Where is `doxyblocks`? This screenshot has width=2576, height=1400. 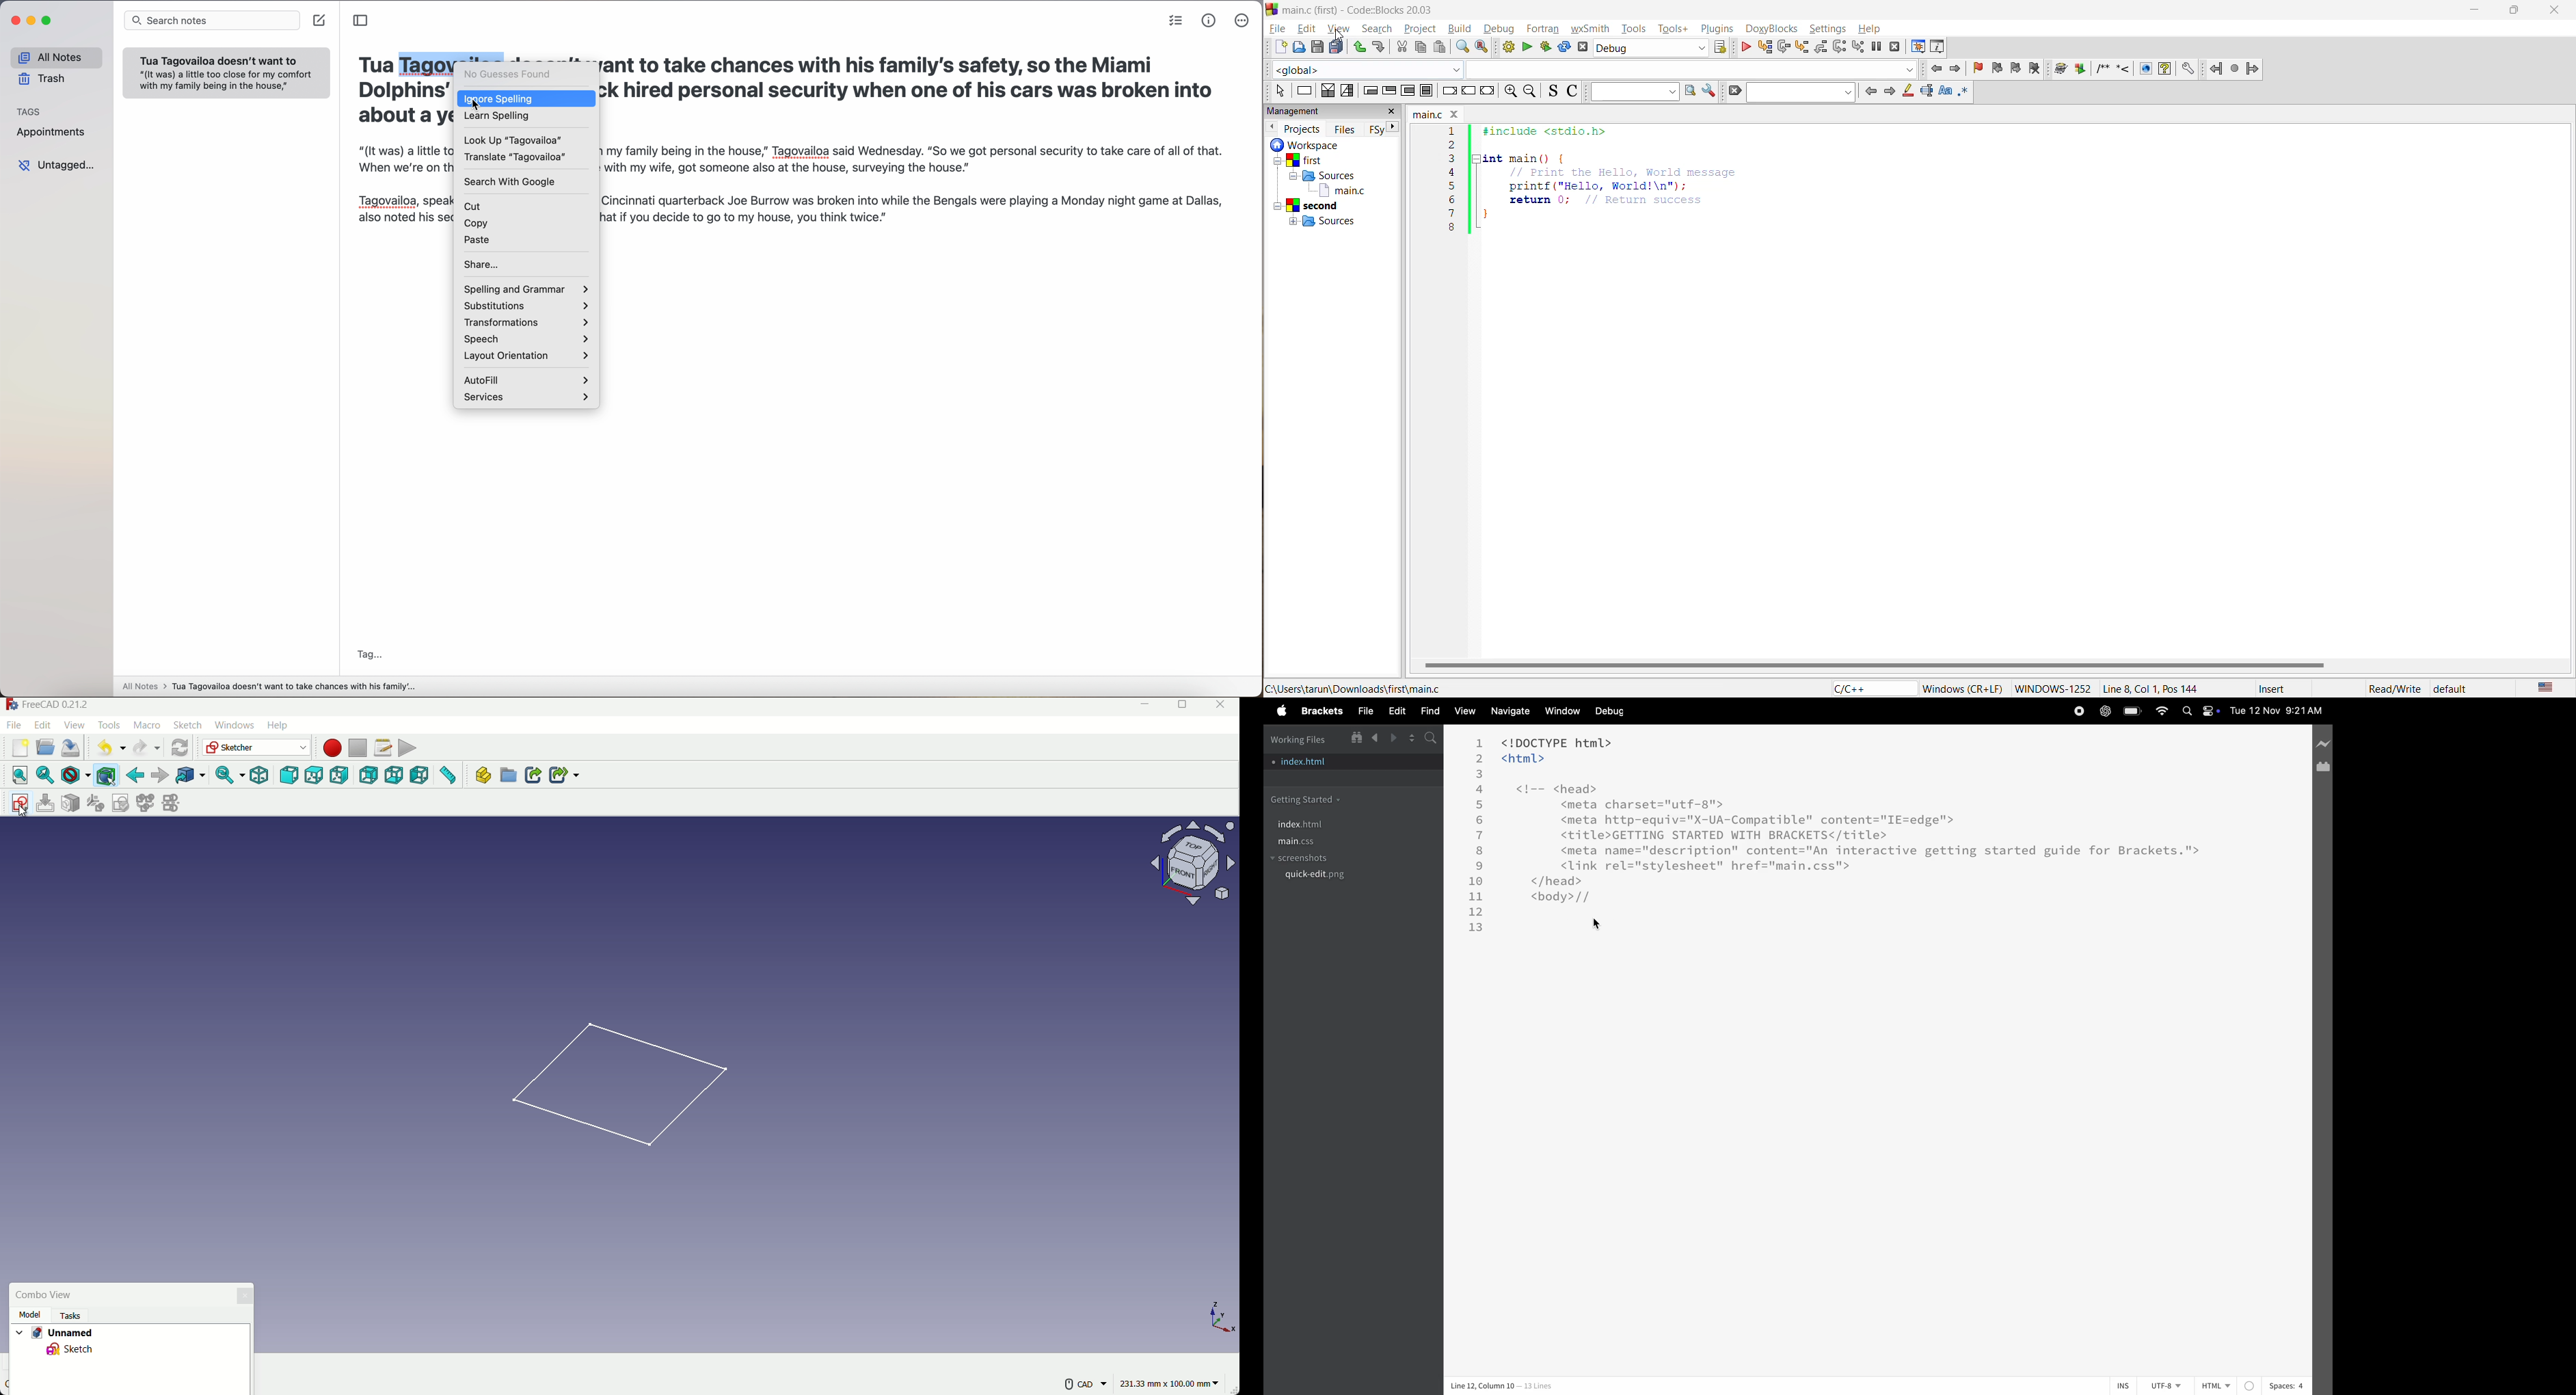
doxyblocks is located at coordinates (1770, 29).